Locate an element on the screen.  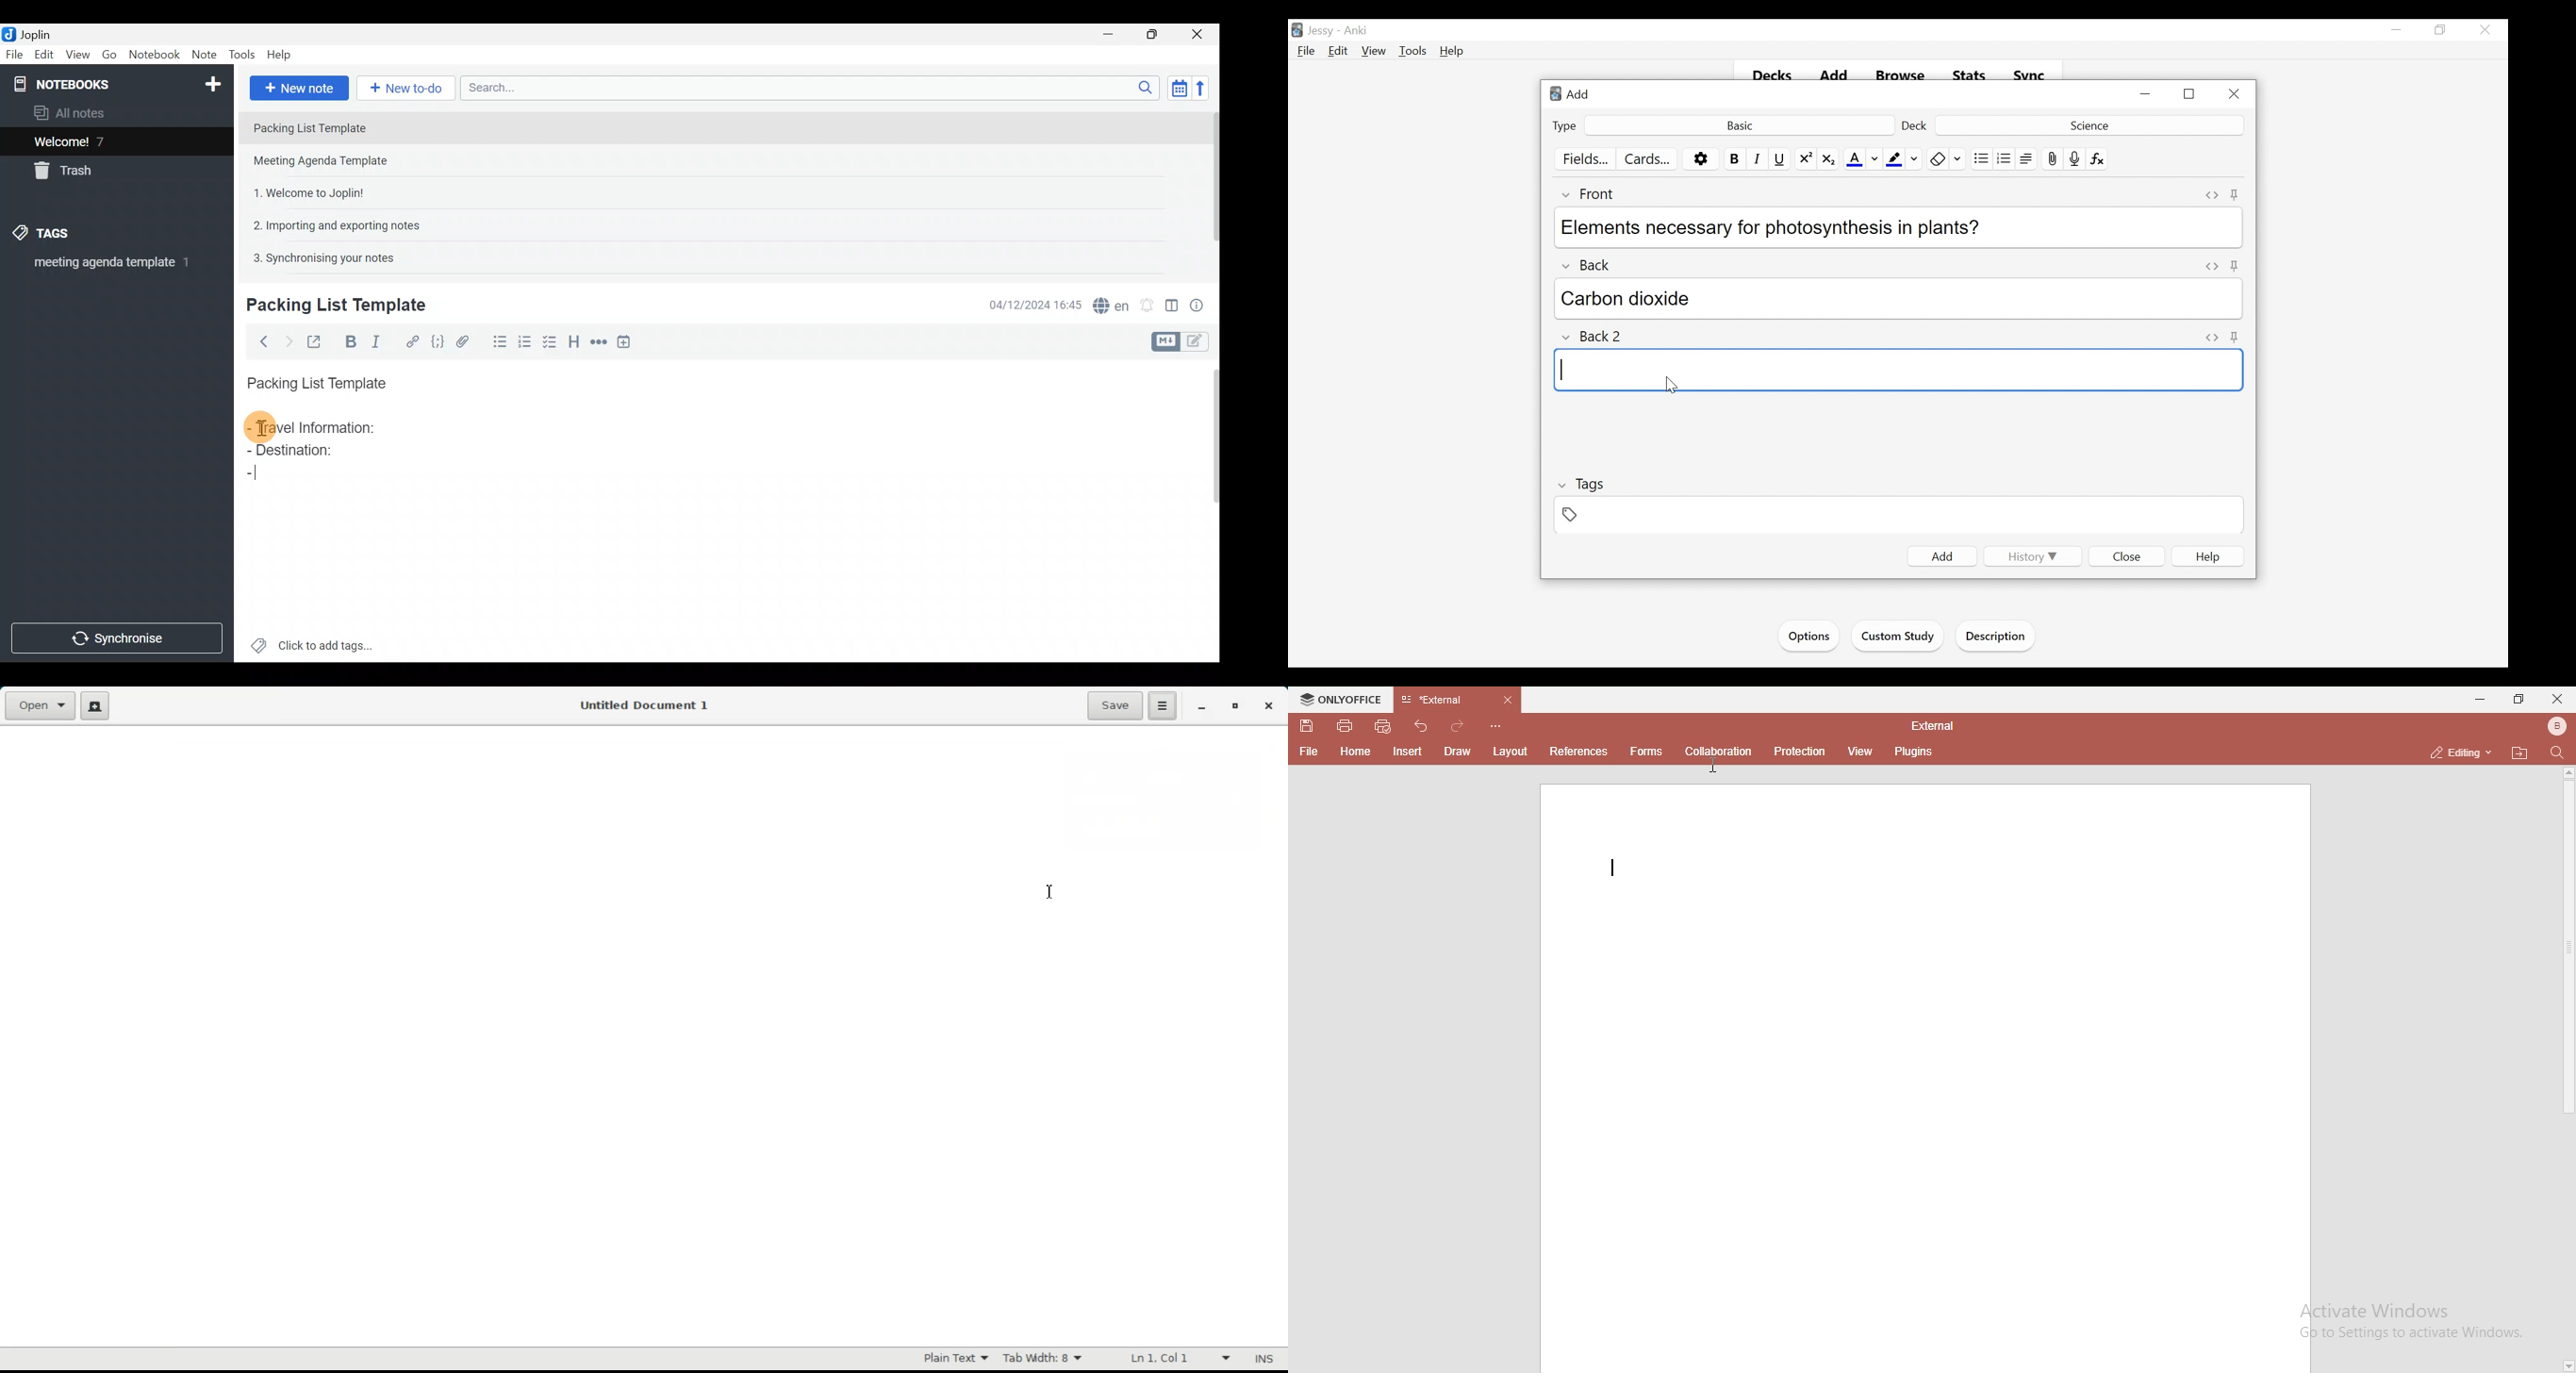
File is located at coordinates (13, 53).